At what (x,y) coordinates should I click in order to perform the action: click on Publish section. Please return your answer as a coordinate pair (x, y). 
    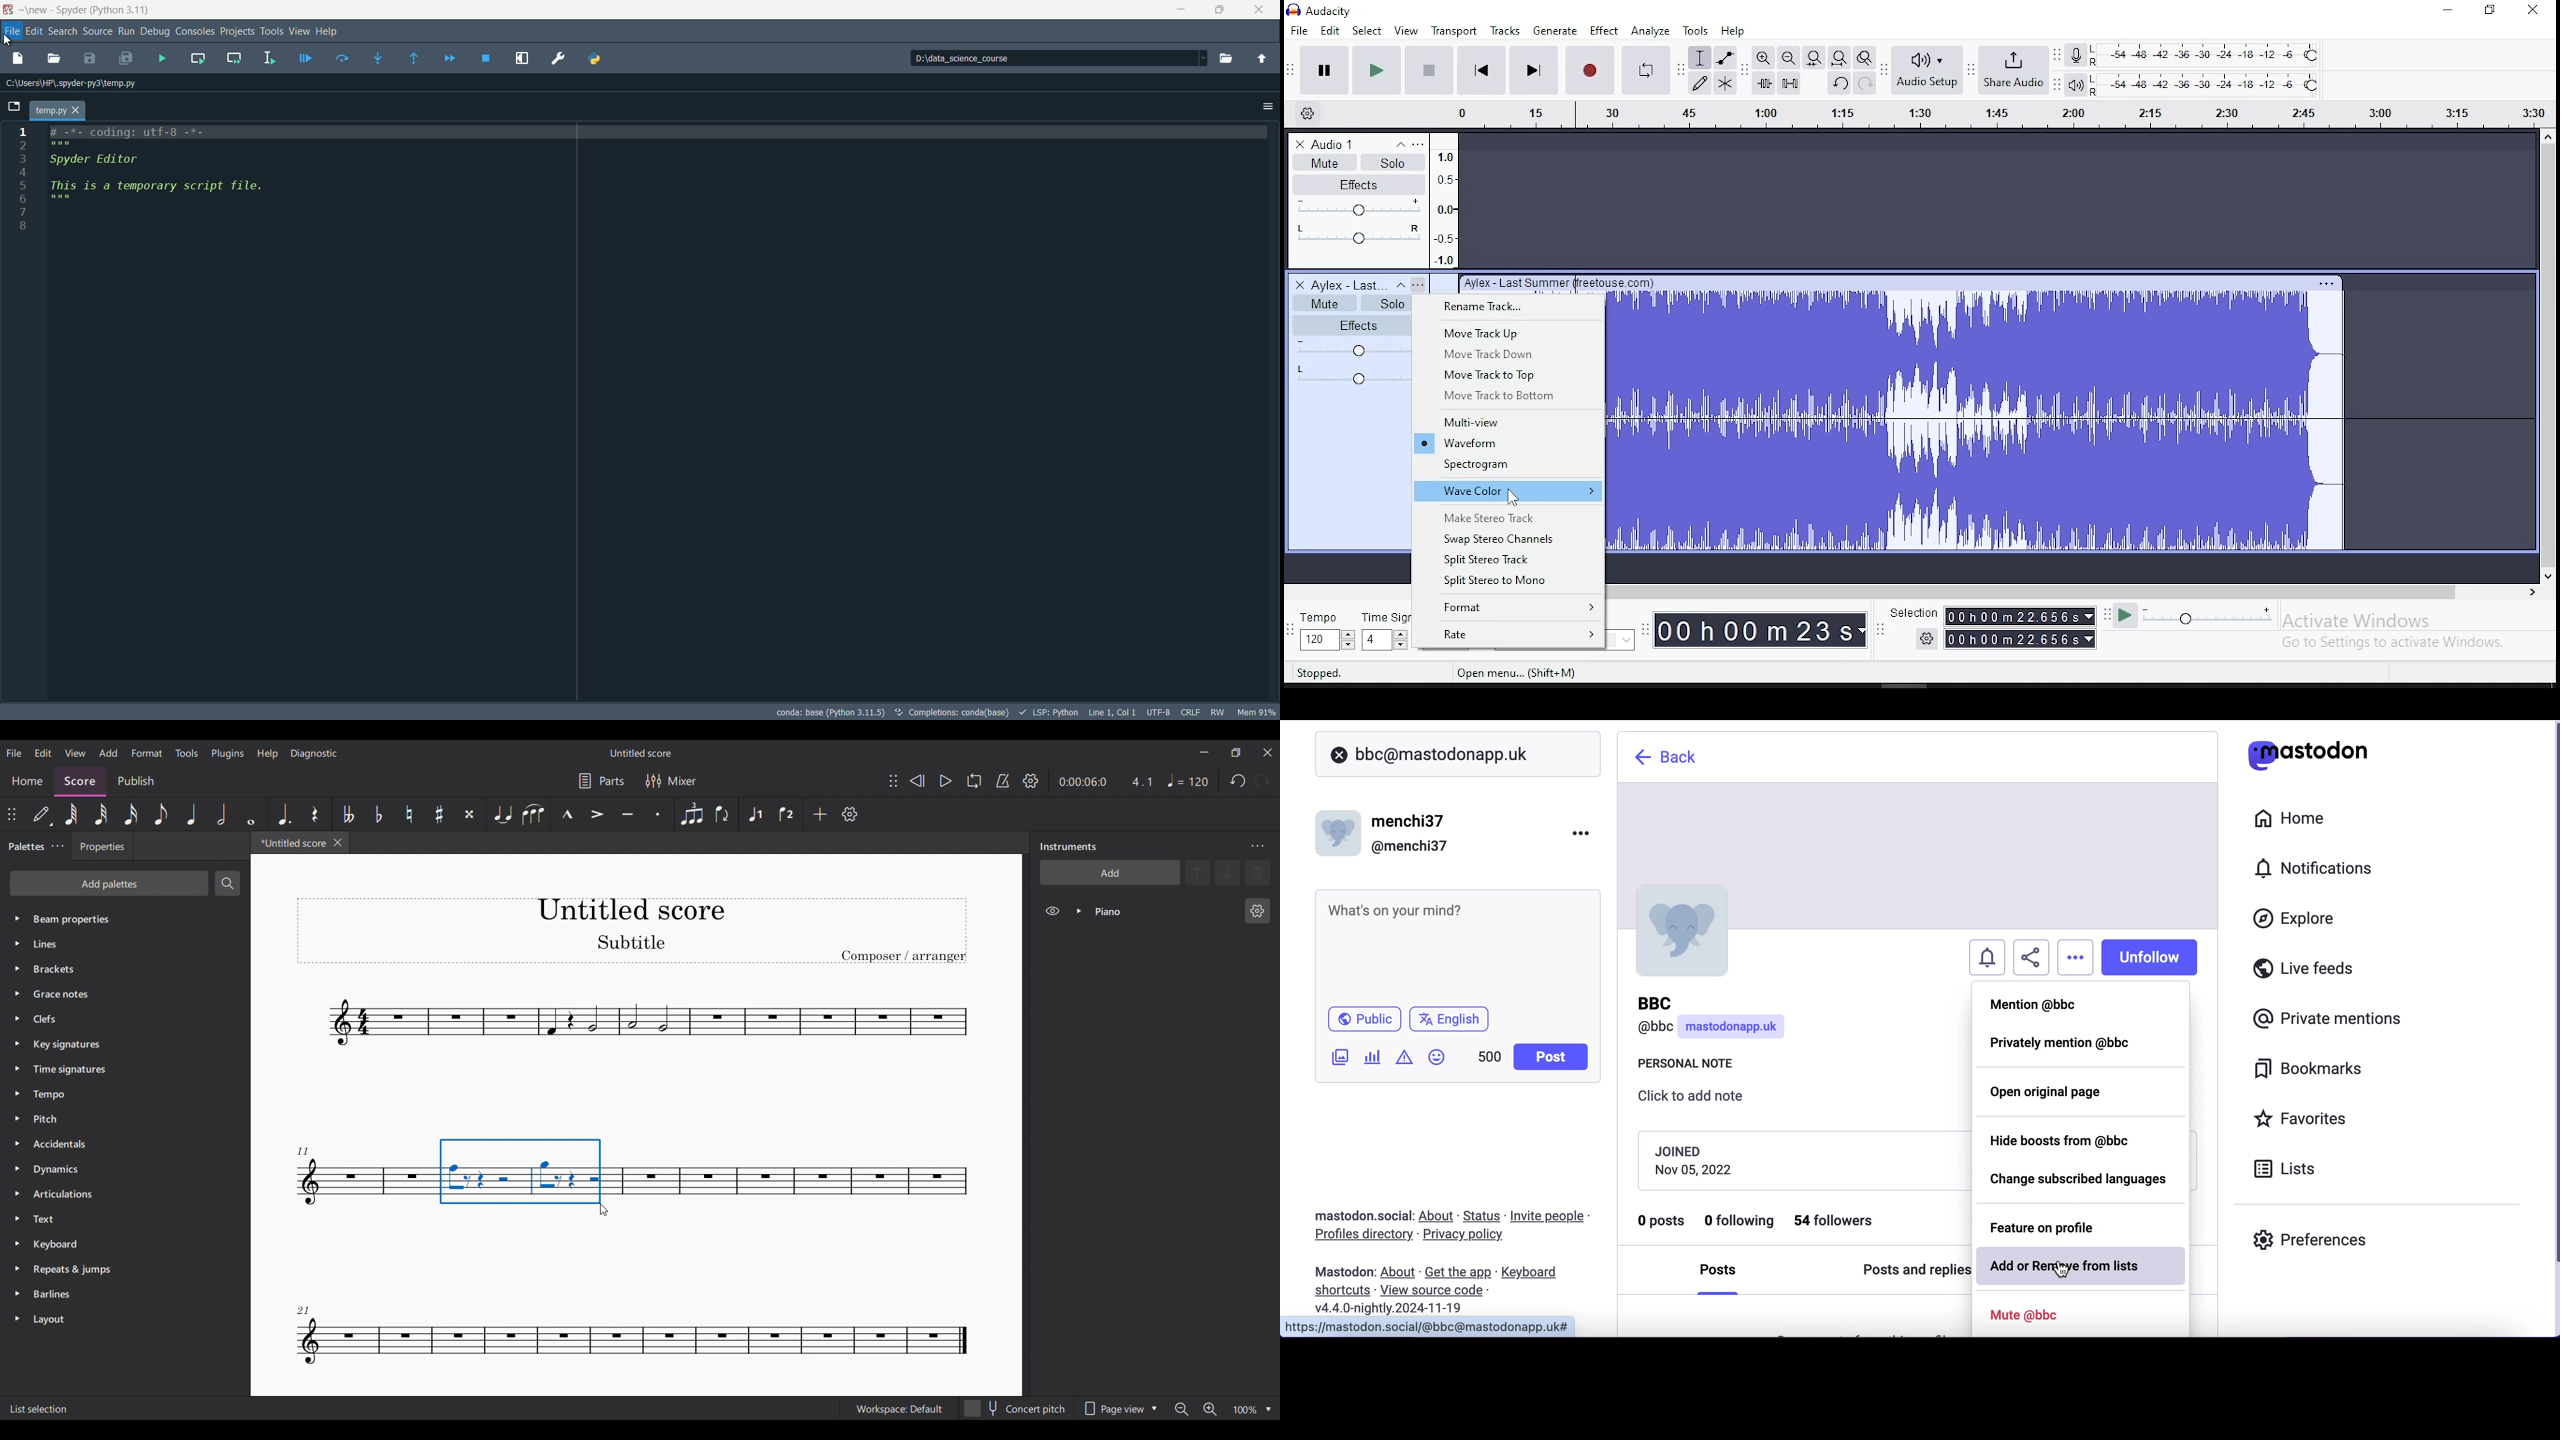
    Looking at the image, I should click on (135, 779).